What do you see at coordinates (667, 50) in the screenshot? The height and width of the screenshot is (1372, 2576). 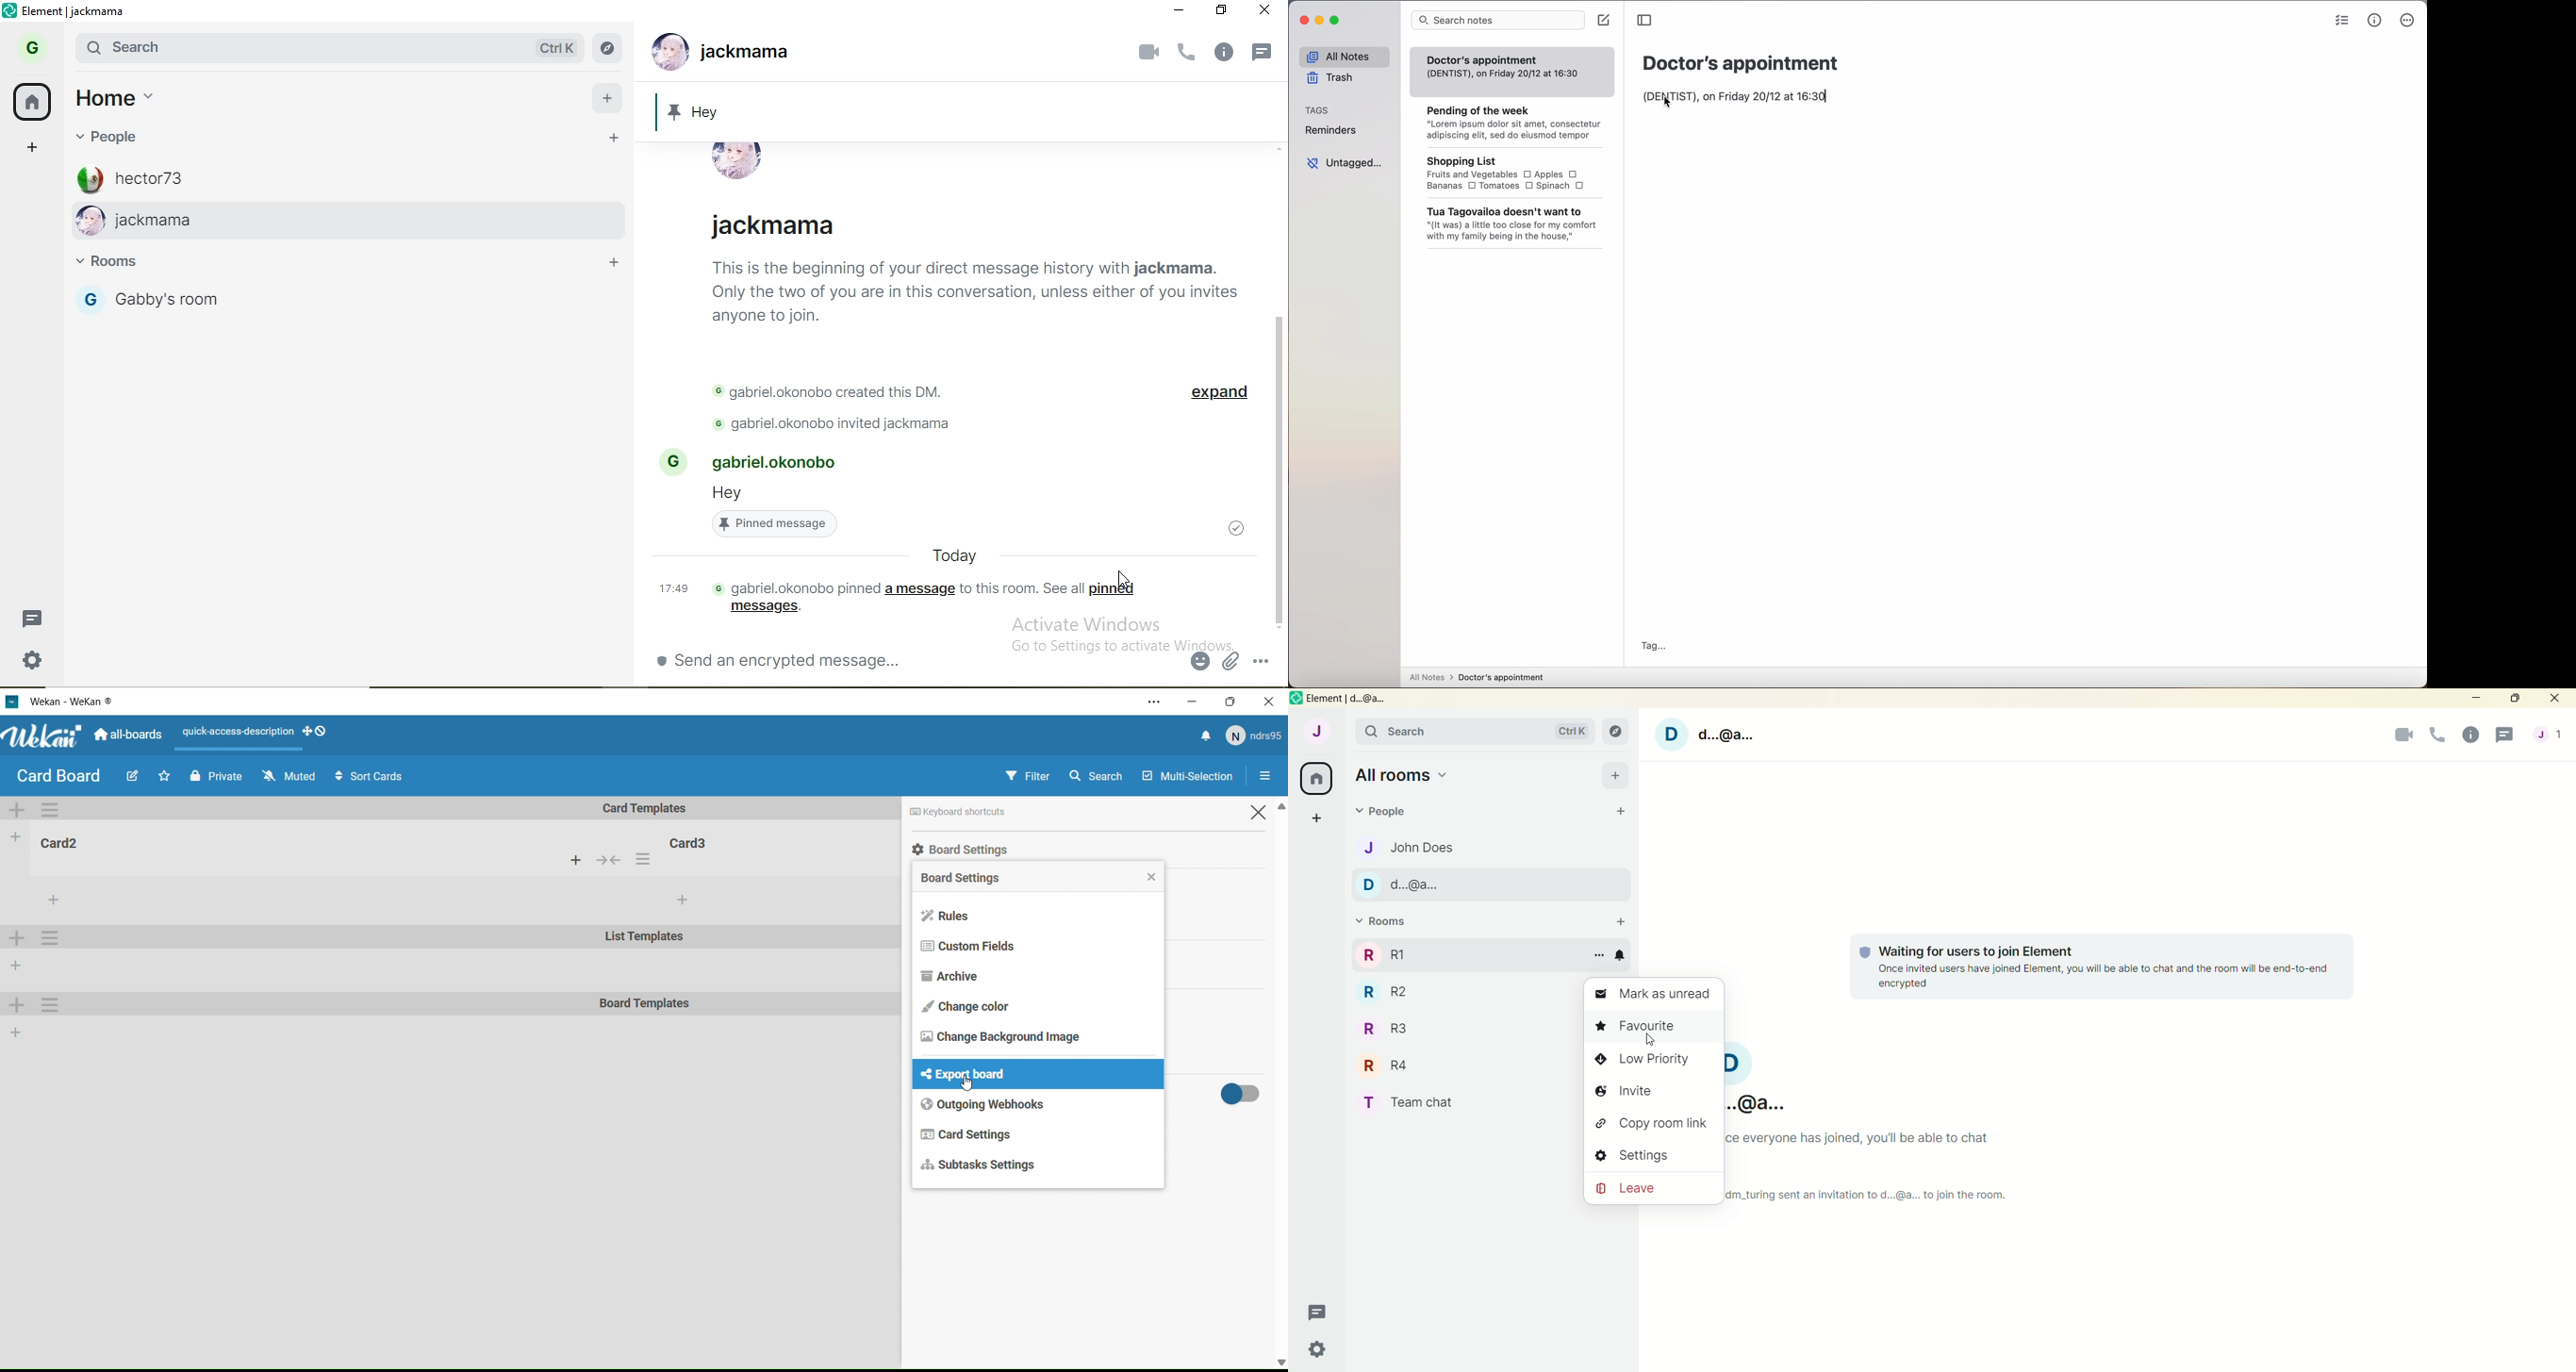 I see `profile image` at bounding box center [667, 50].